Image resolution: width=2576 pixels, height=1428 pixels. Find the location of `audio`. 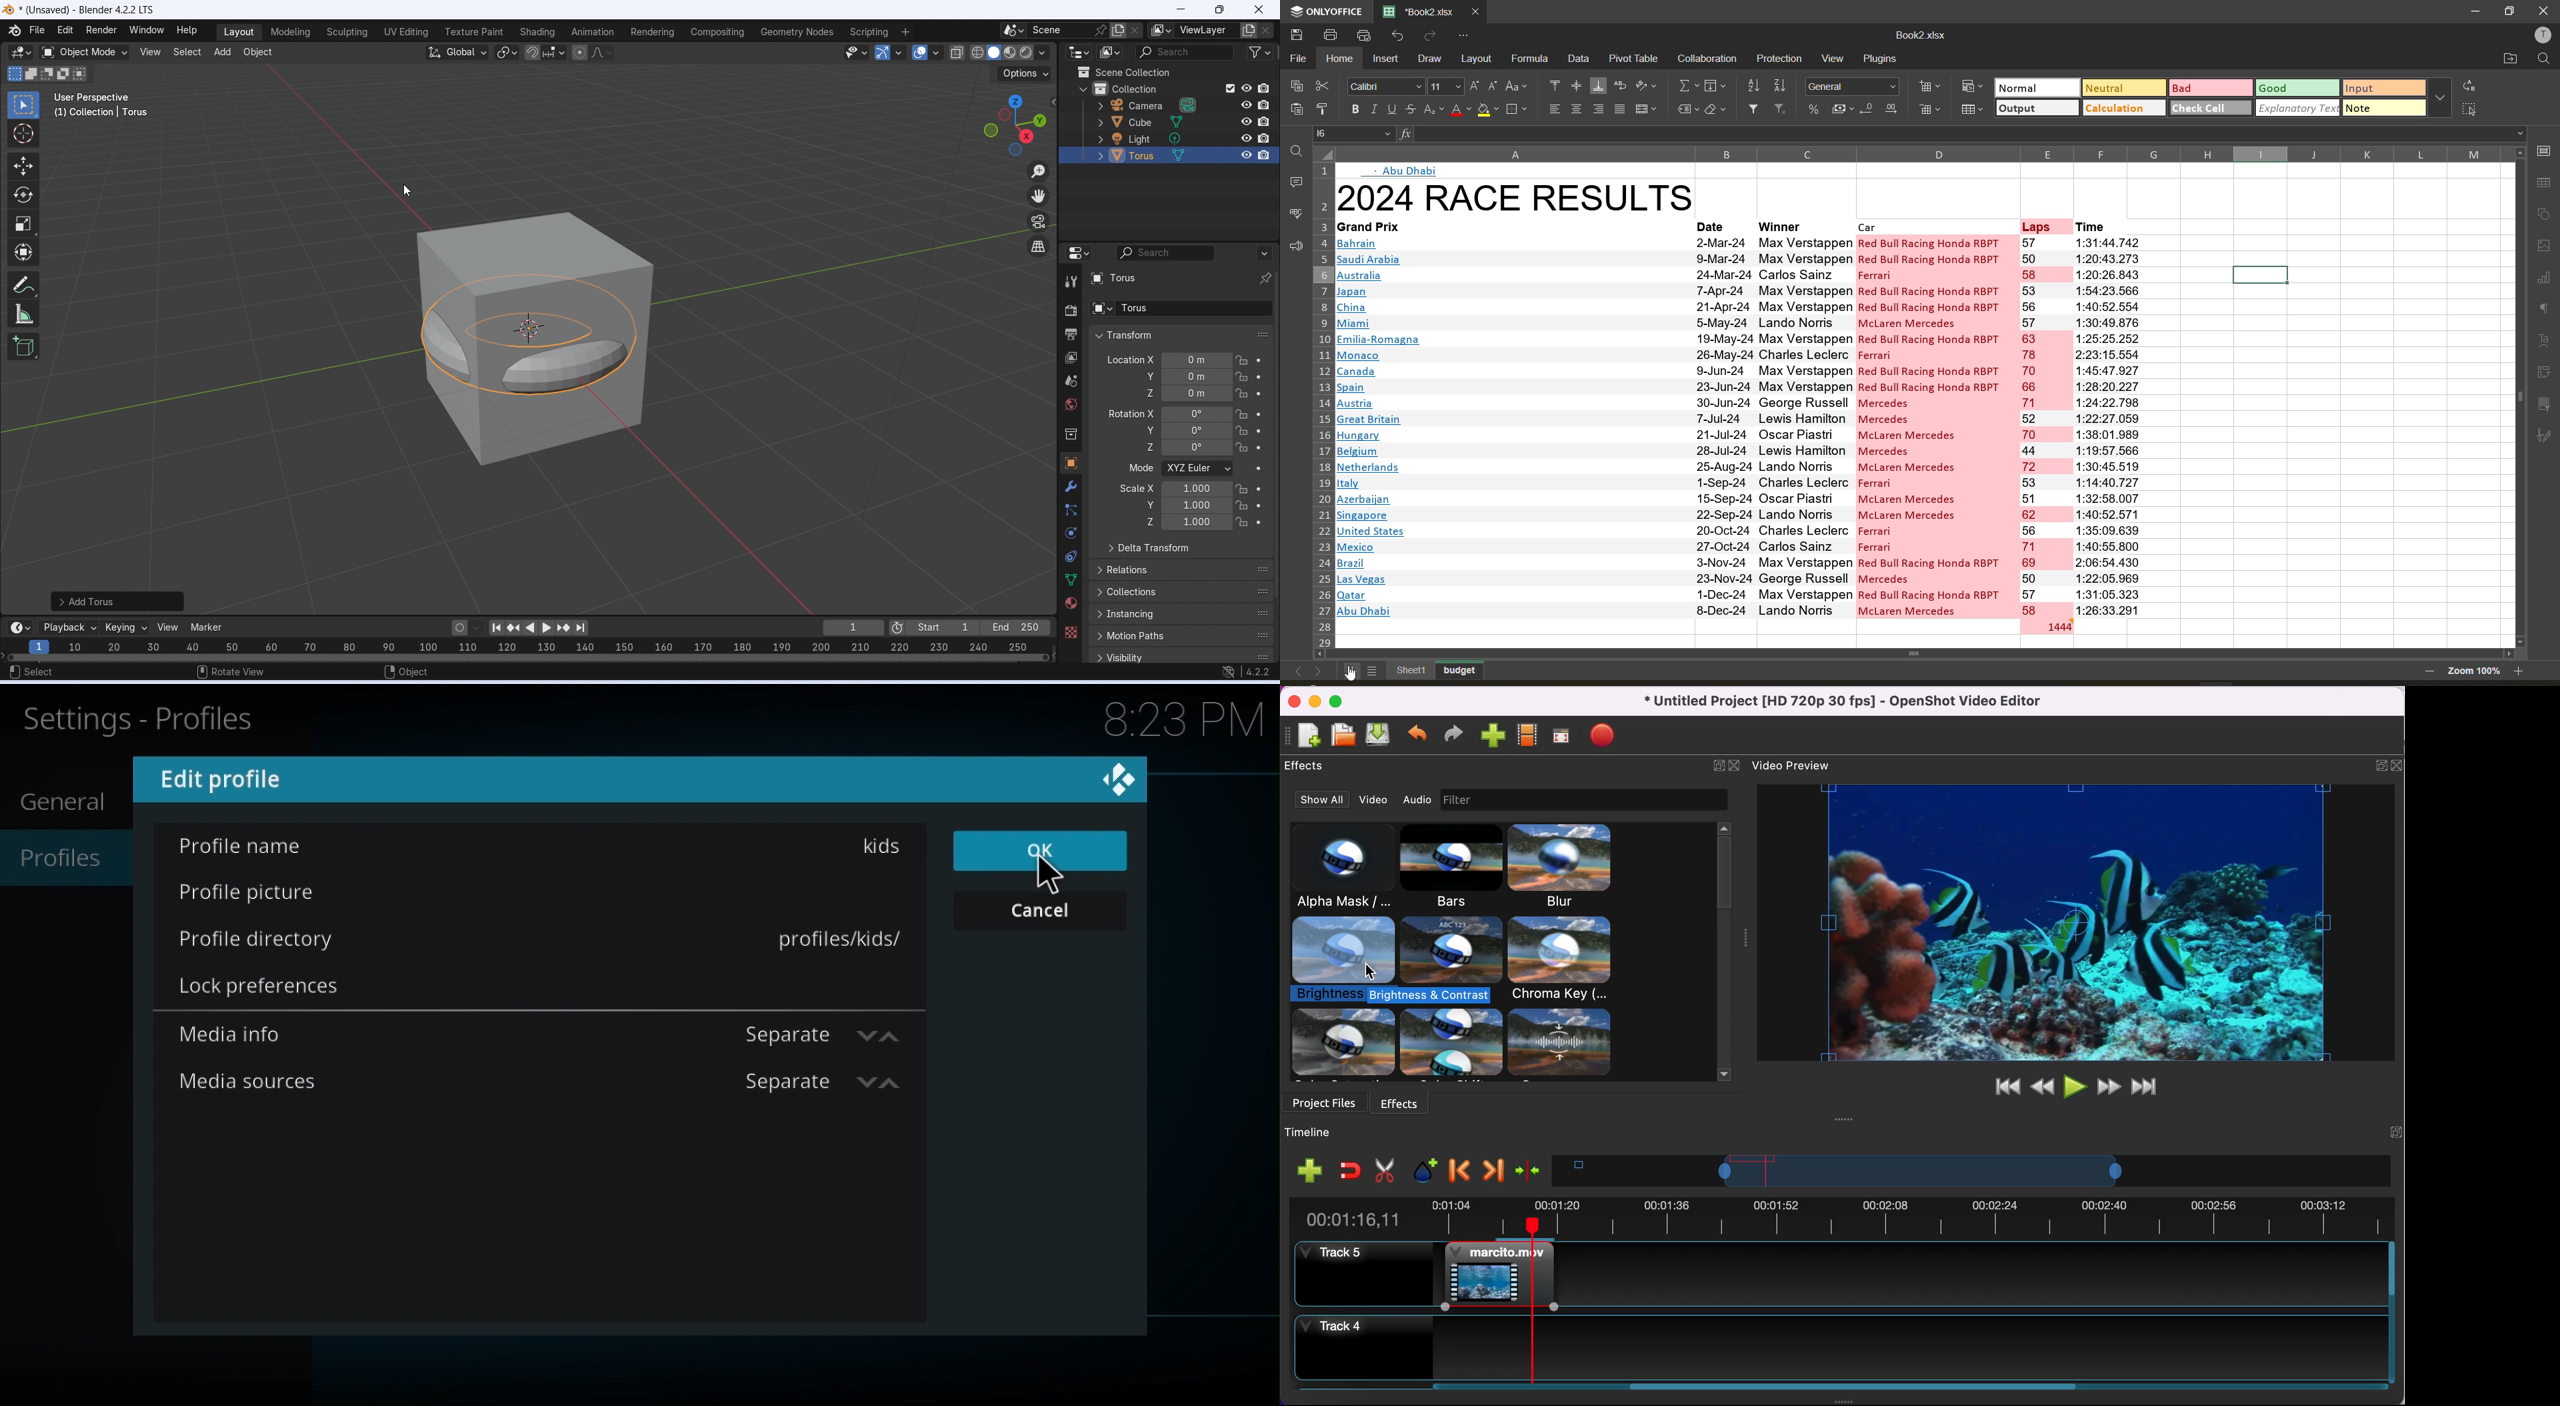

audio is located at coordinates (1416, 801).